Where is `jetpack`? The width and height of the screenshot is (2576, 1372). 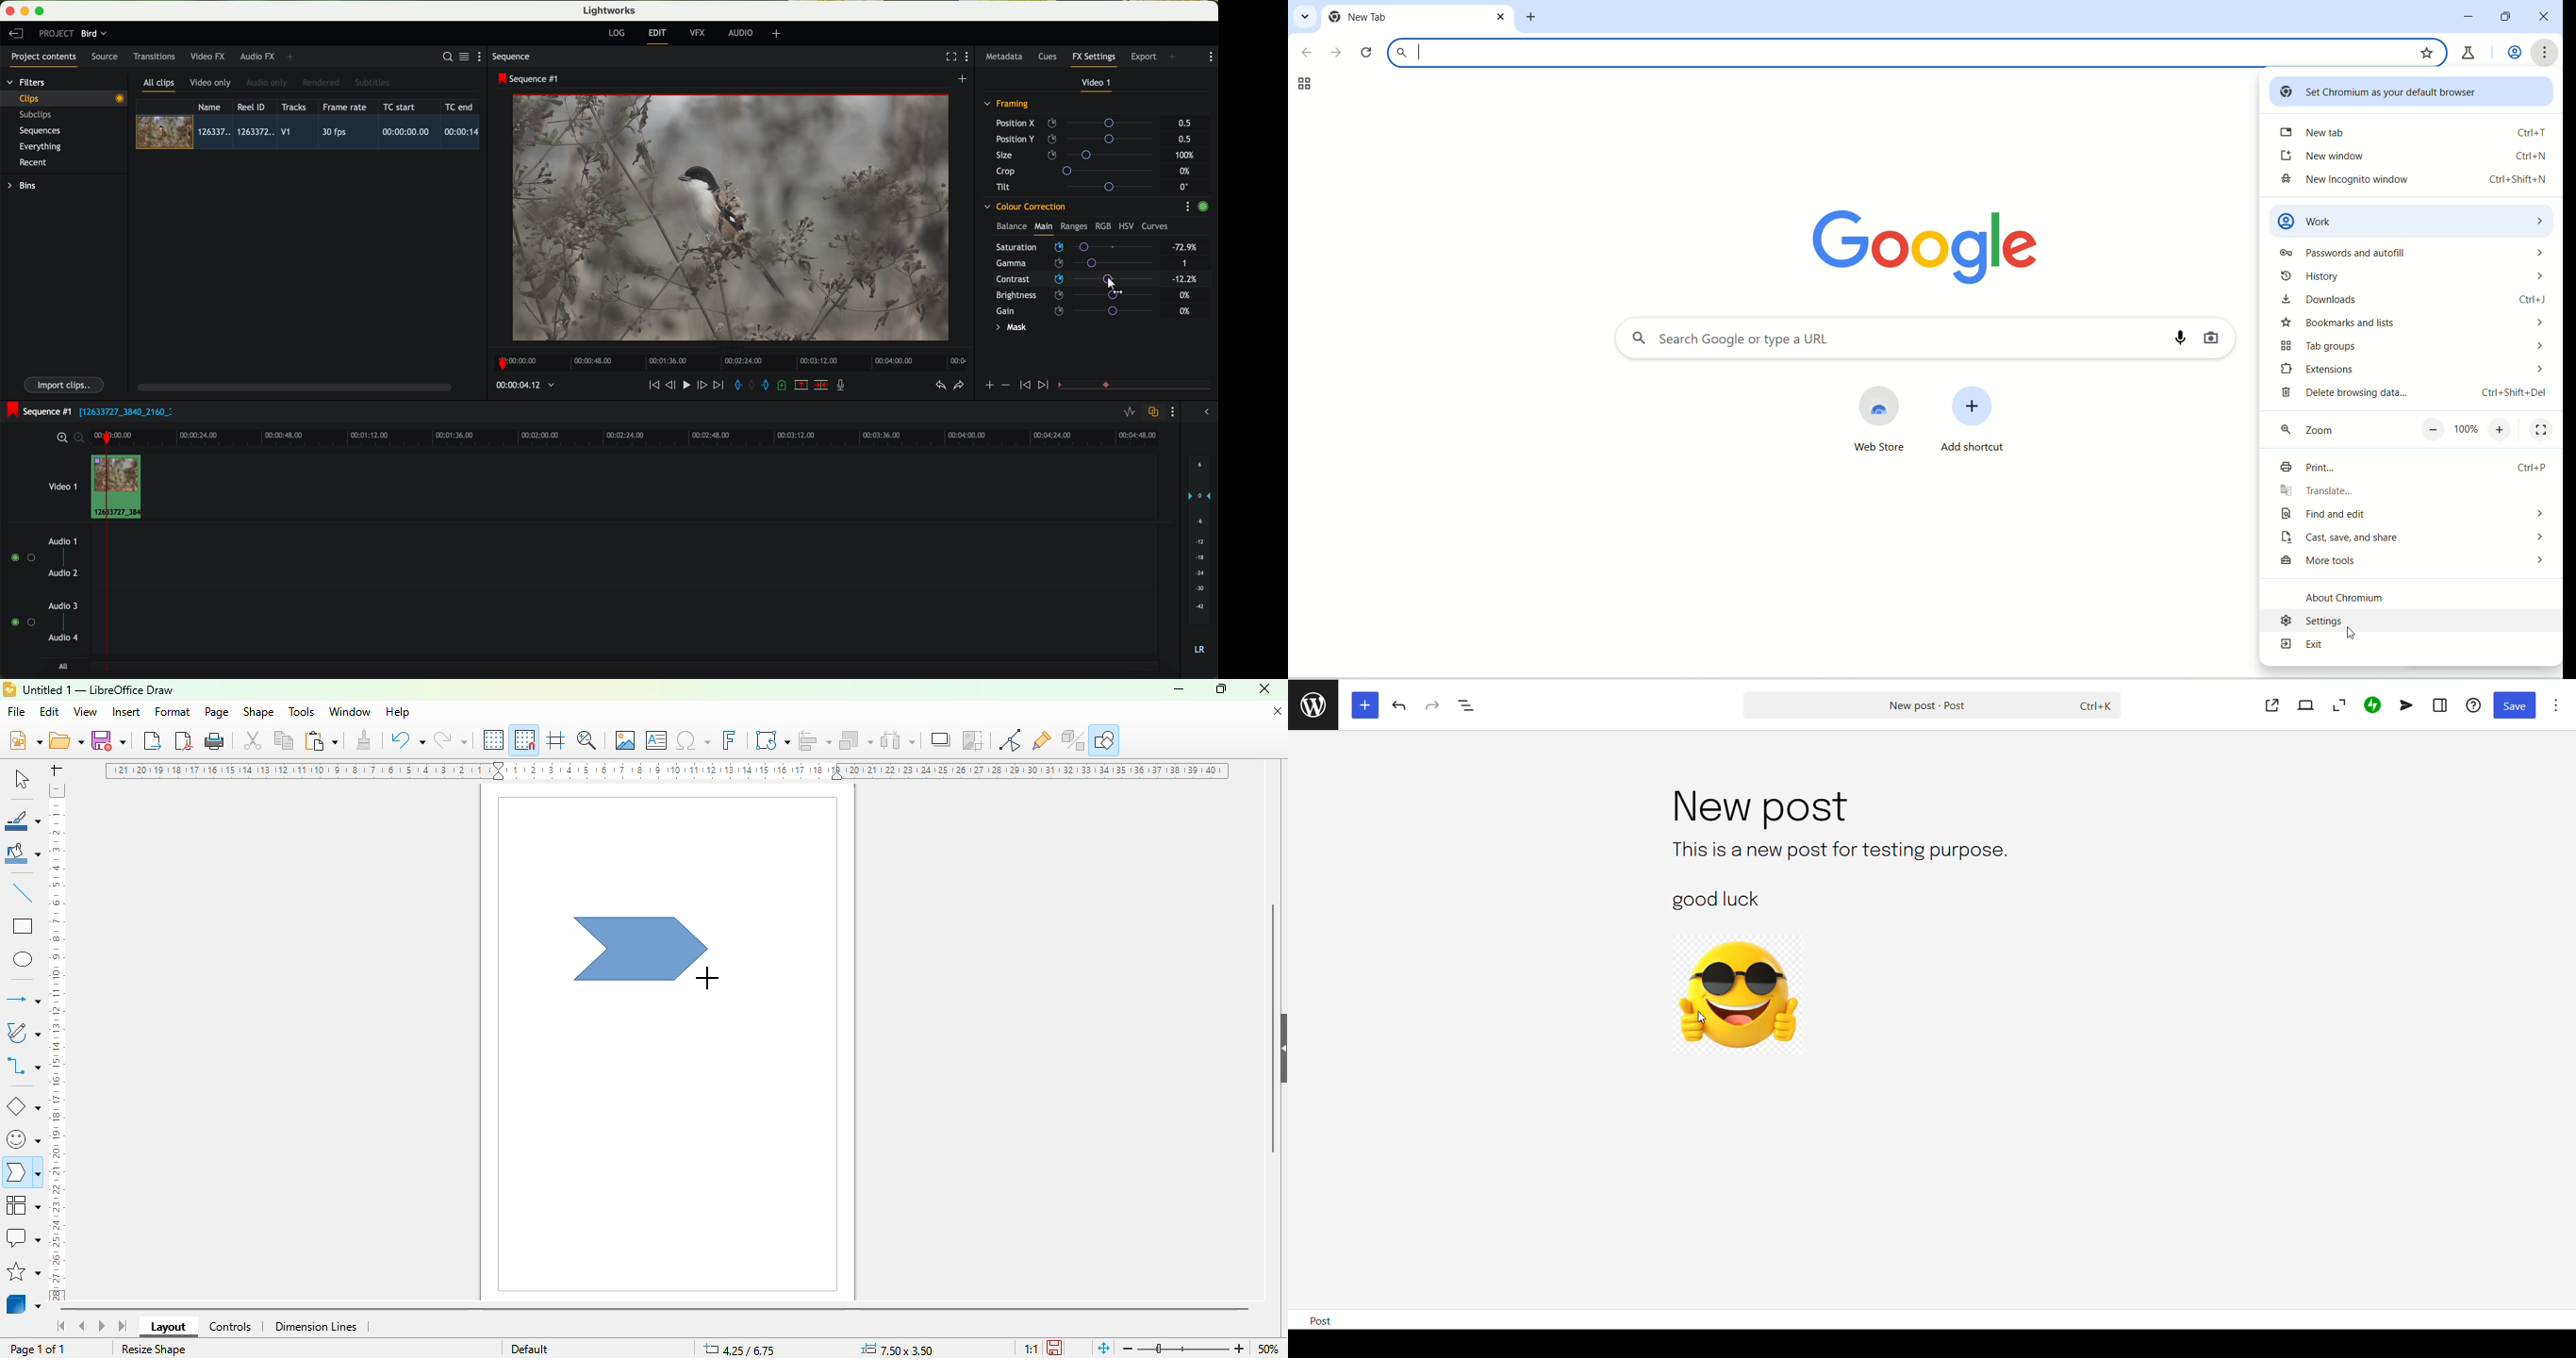 jetpack is located at coordinates (2372, 706).